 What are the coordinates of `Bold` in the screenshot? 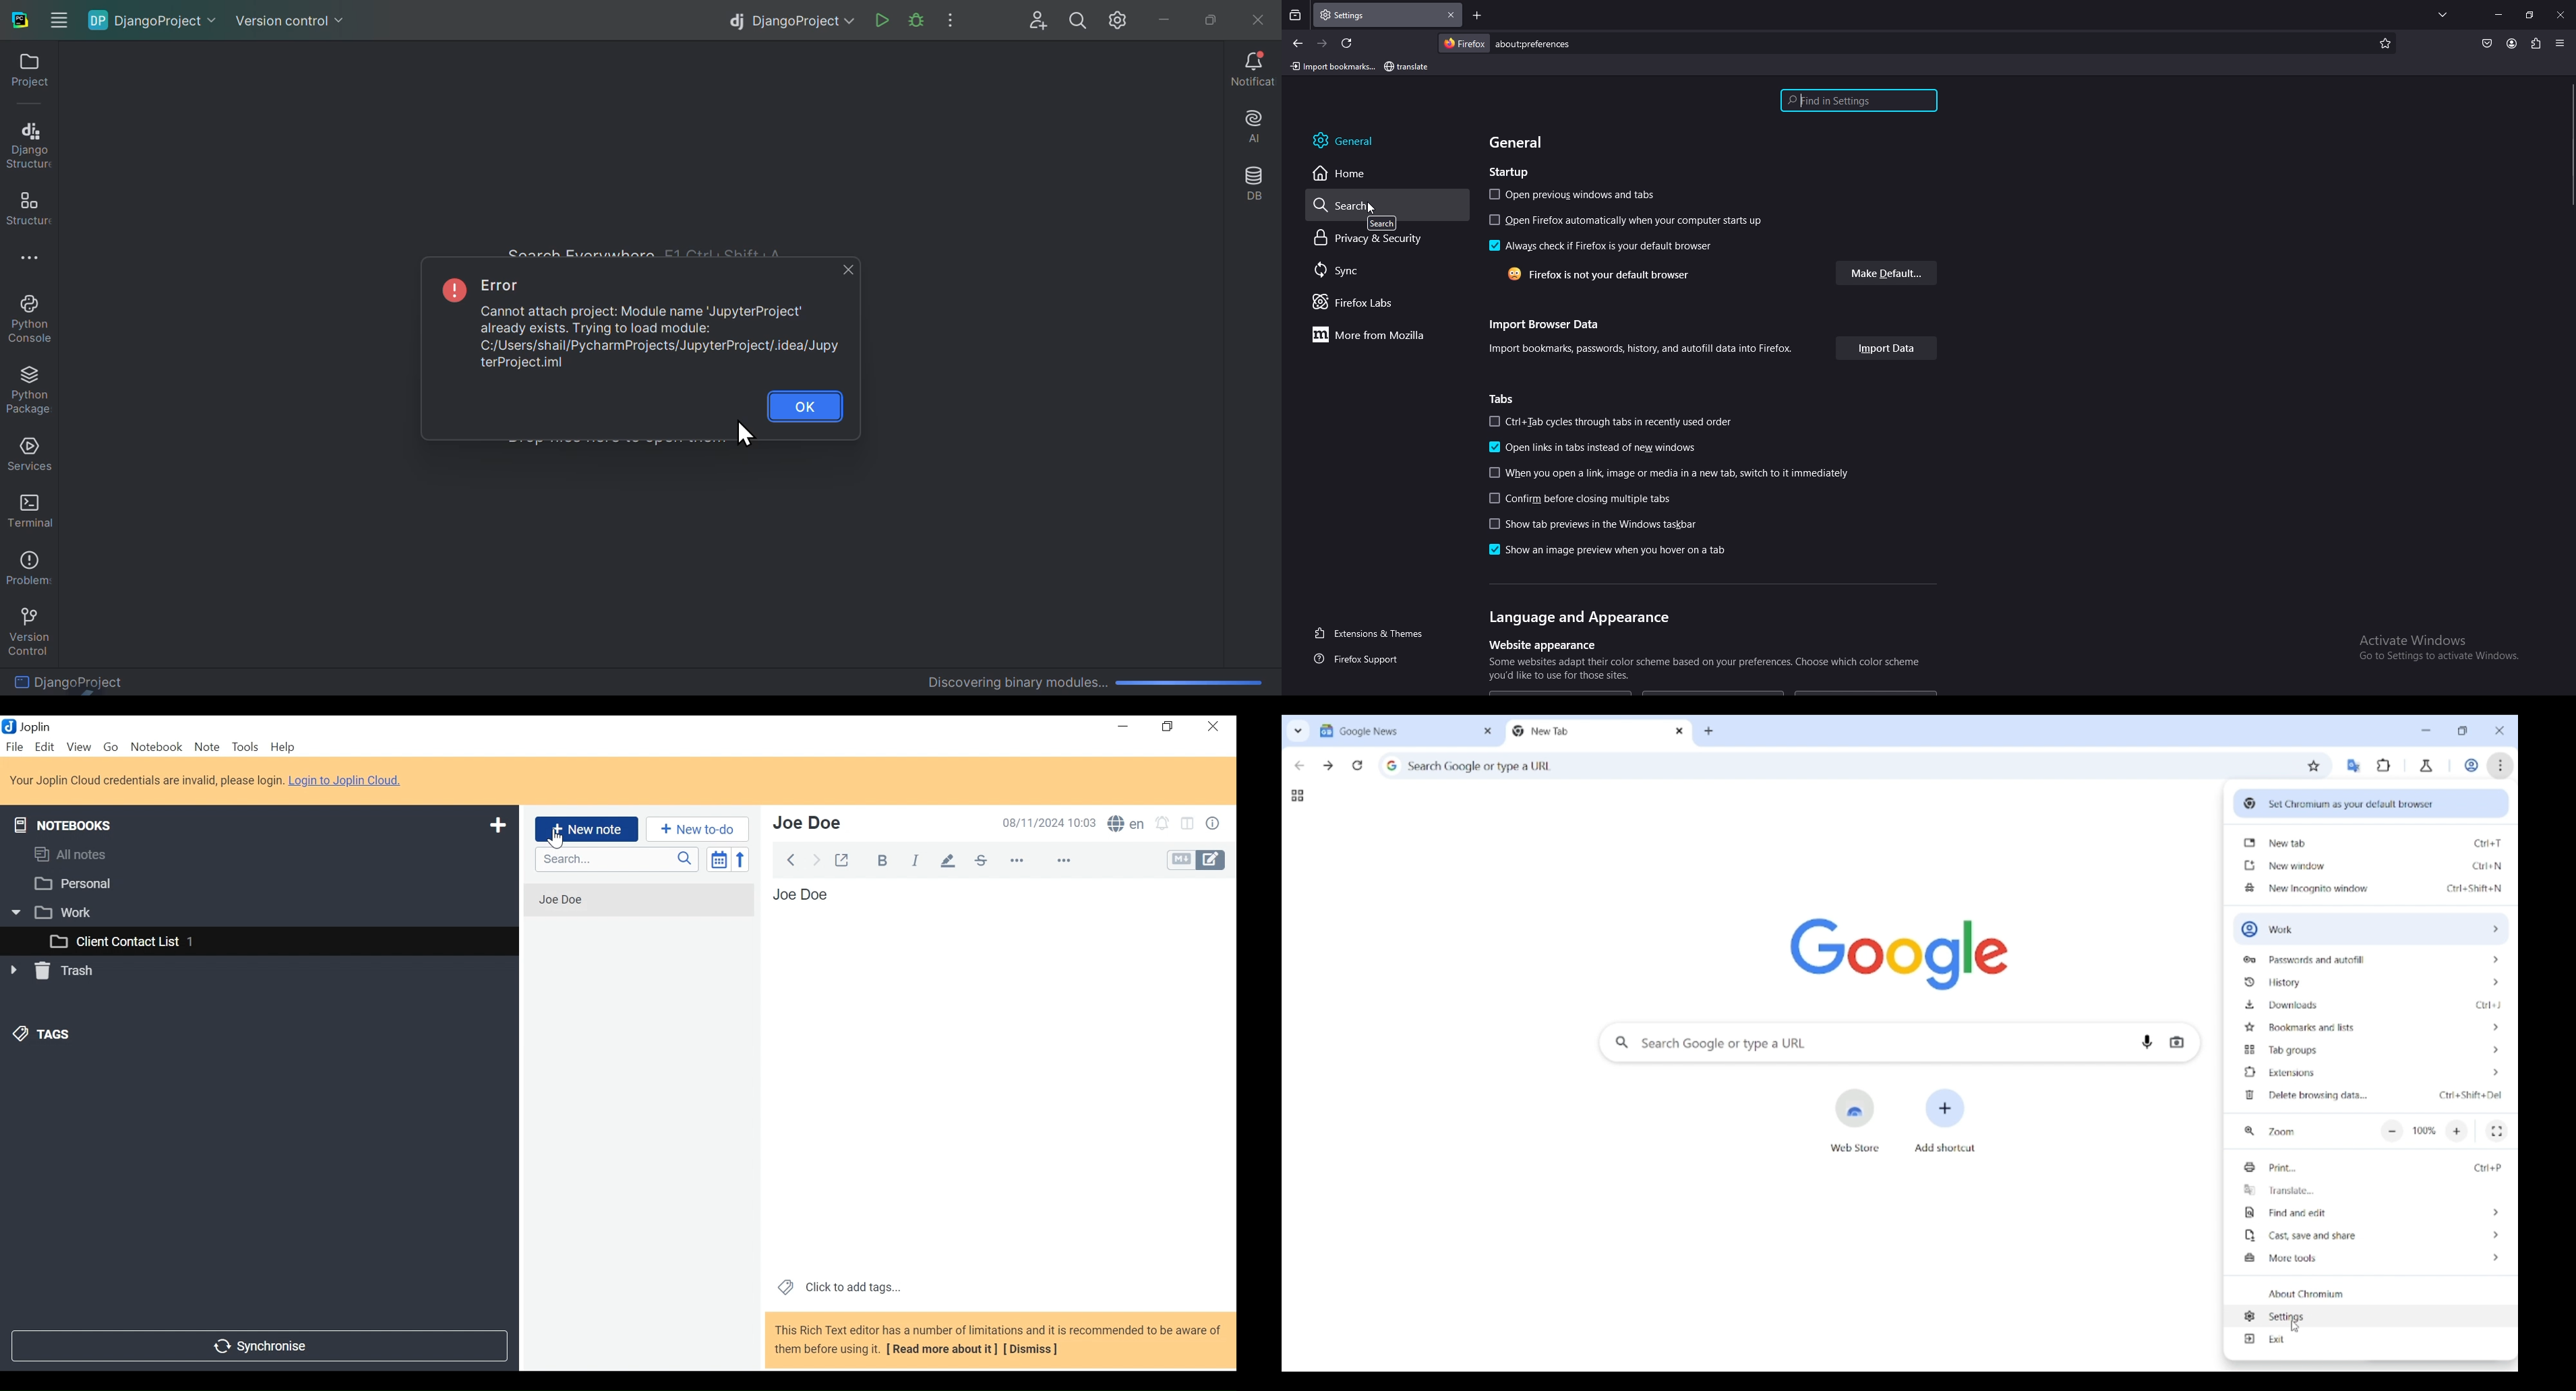 It's located at (883, 860).